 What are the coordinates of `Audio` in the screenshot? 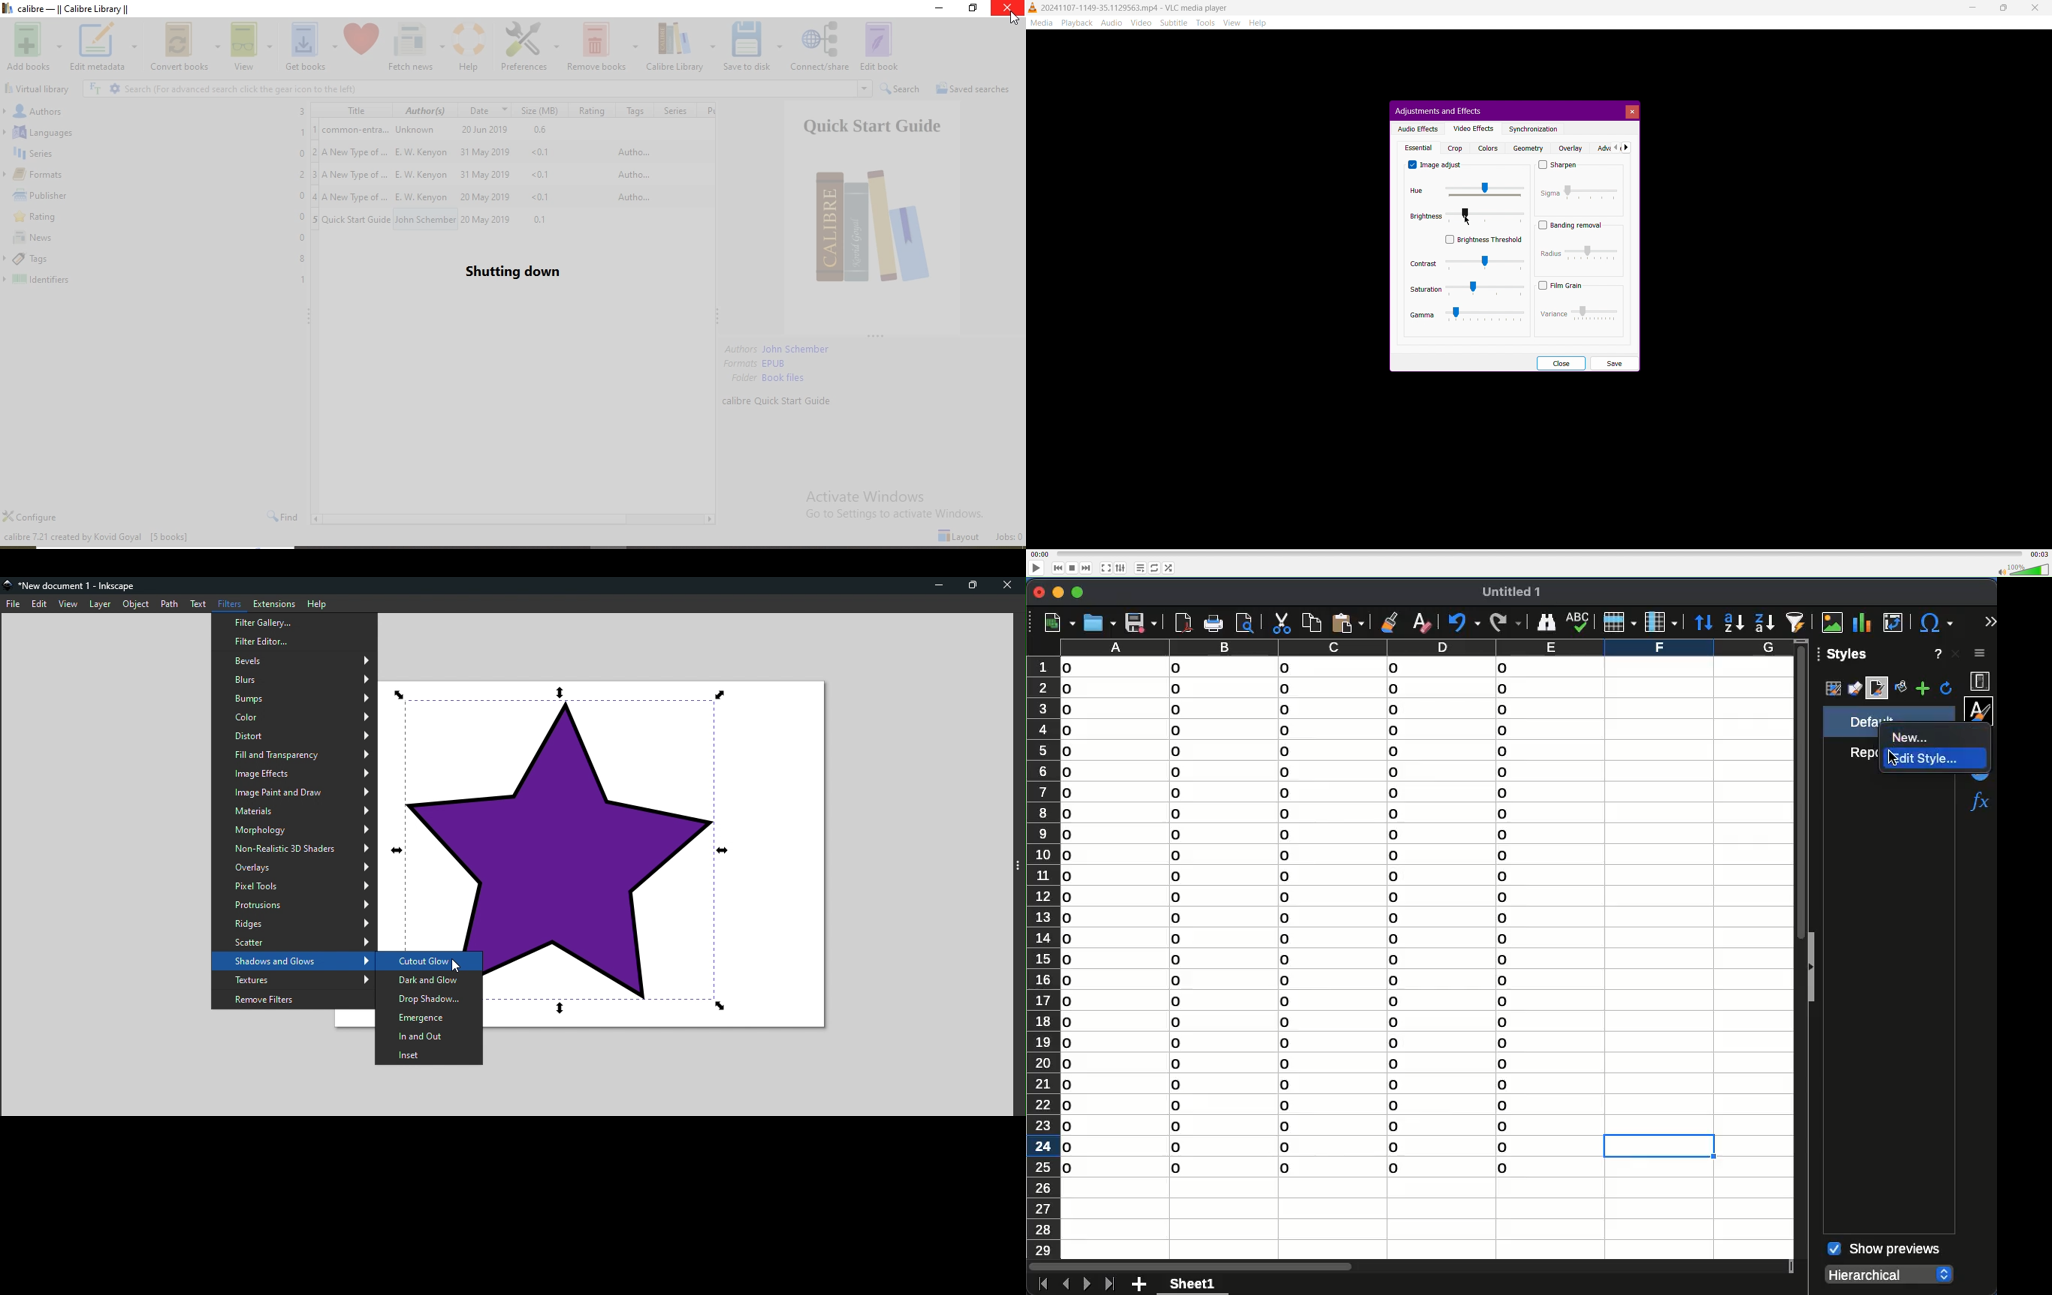 It's located at (1112, 22).